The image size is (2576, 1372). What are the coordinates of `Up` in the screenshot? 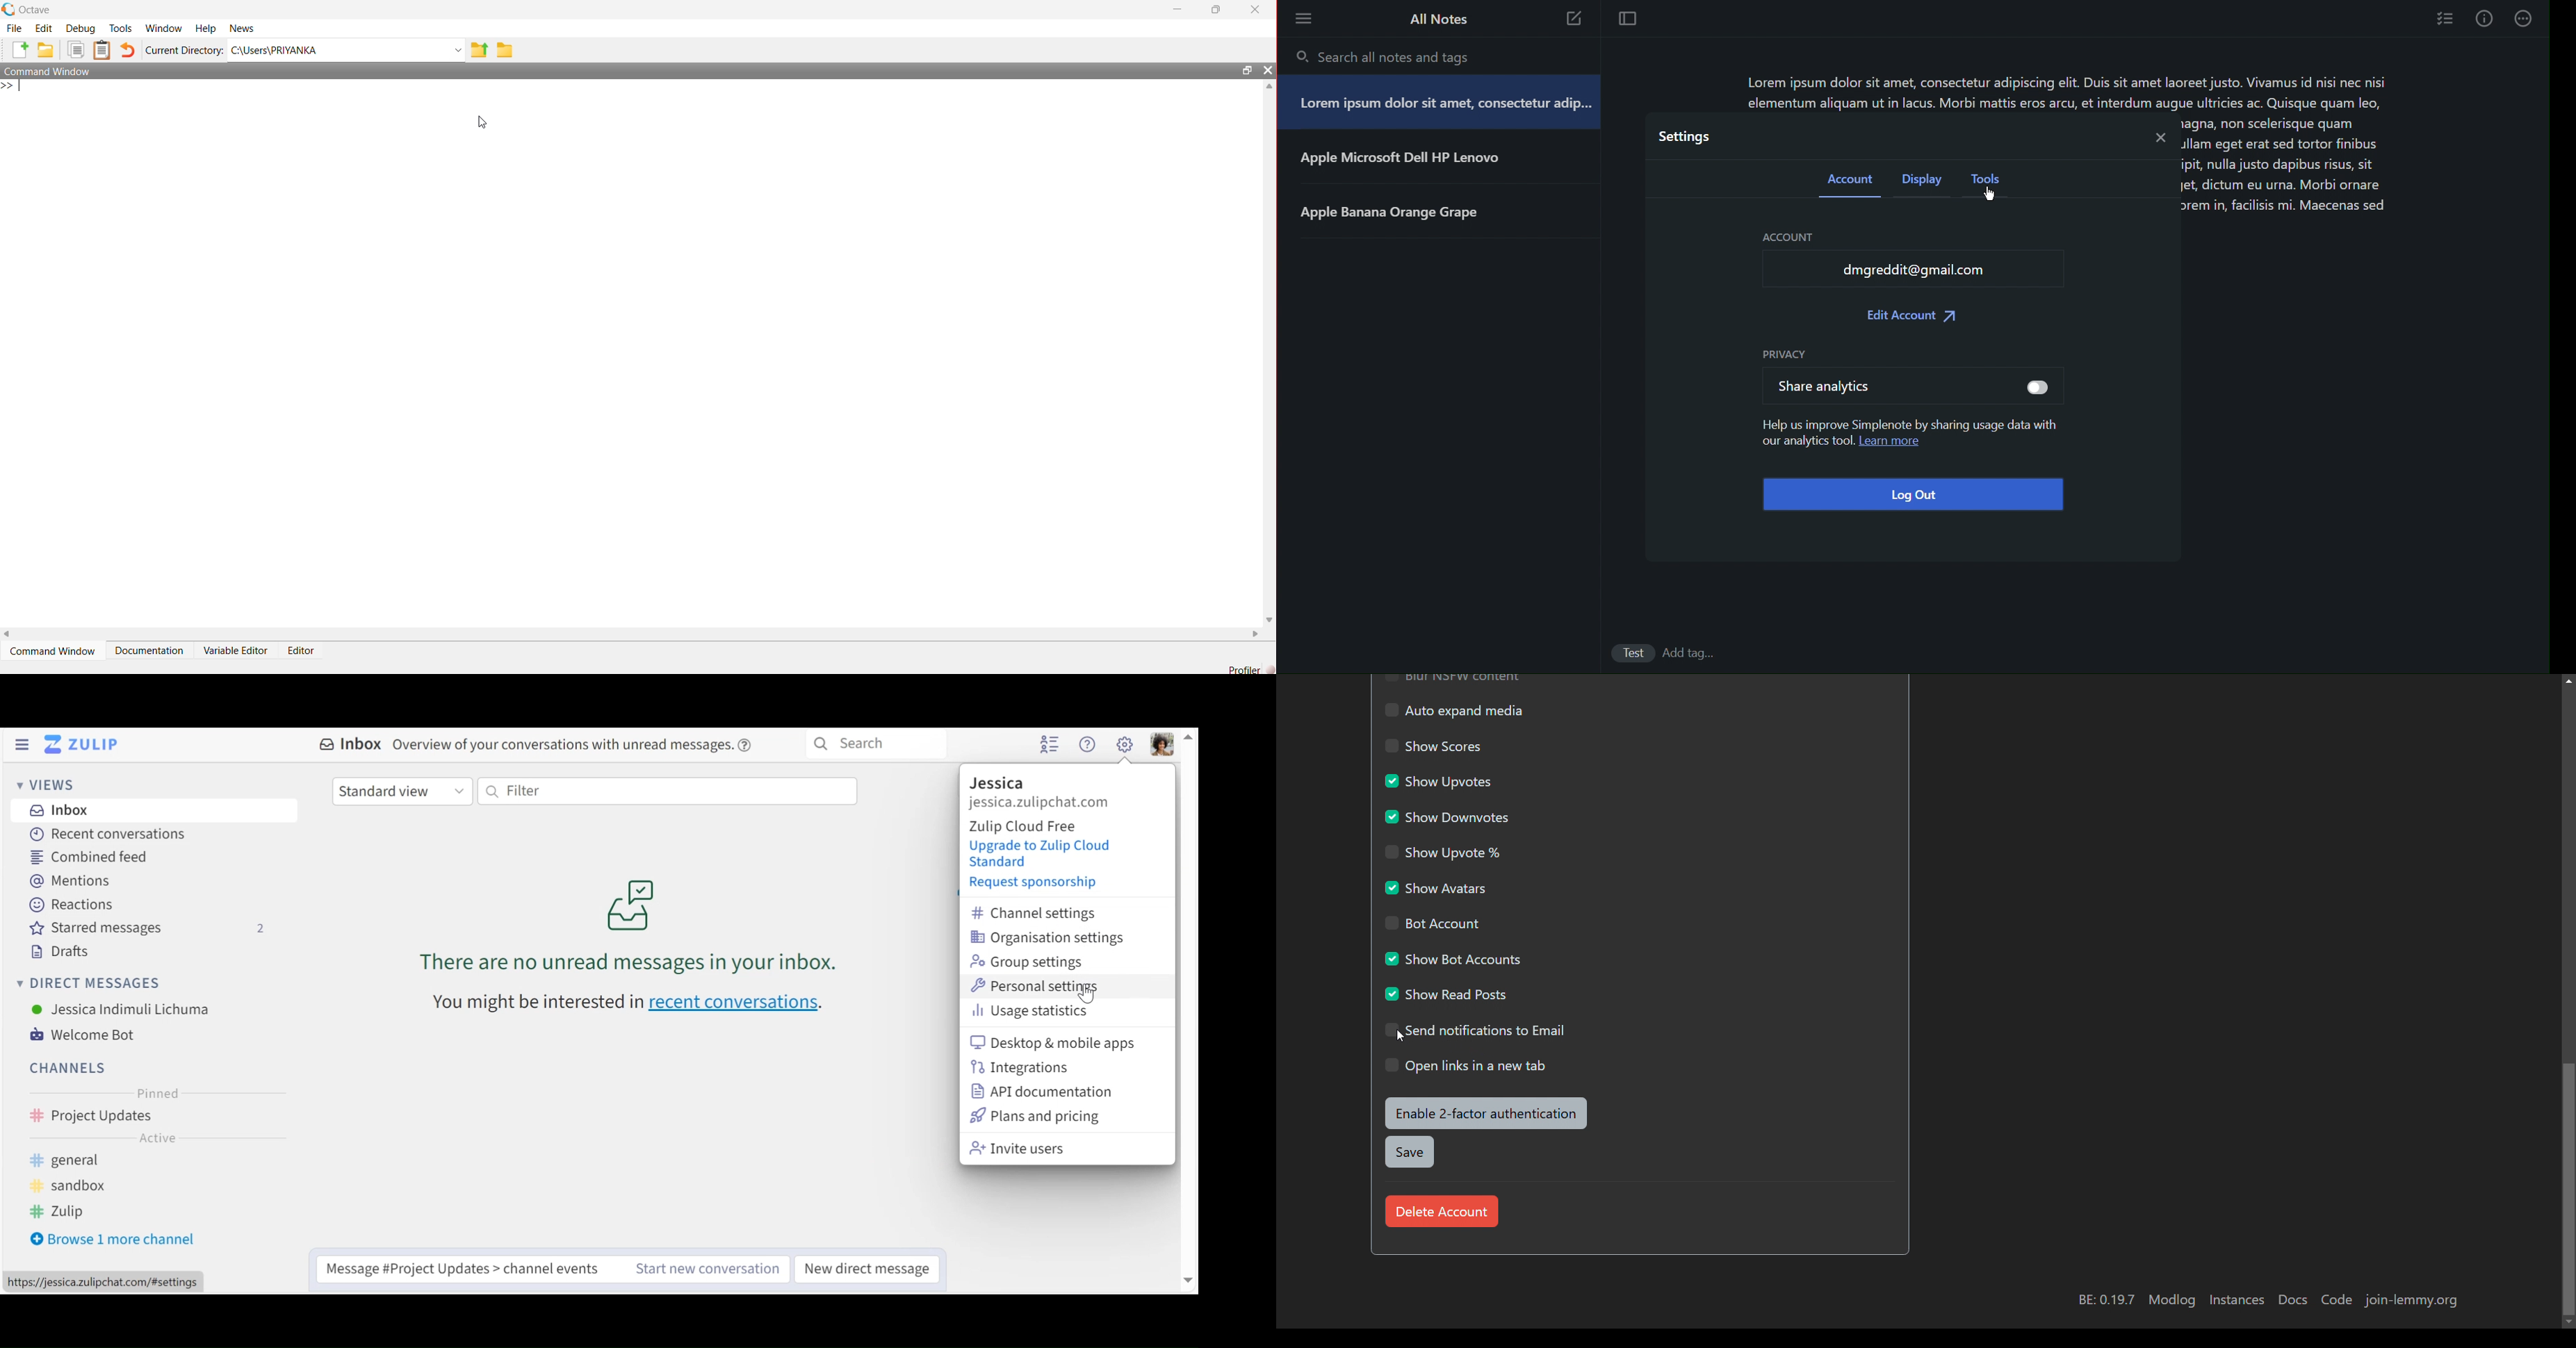 It's located at (1191, 740).